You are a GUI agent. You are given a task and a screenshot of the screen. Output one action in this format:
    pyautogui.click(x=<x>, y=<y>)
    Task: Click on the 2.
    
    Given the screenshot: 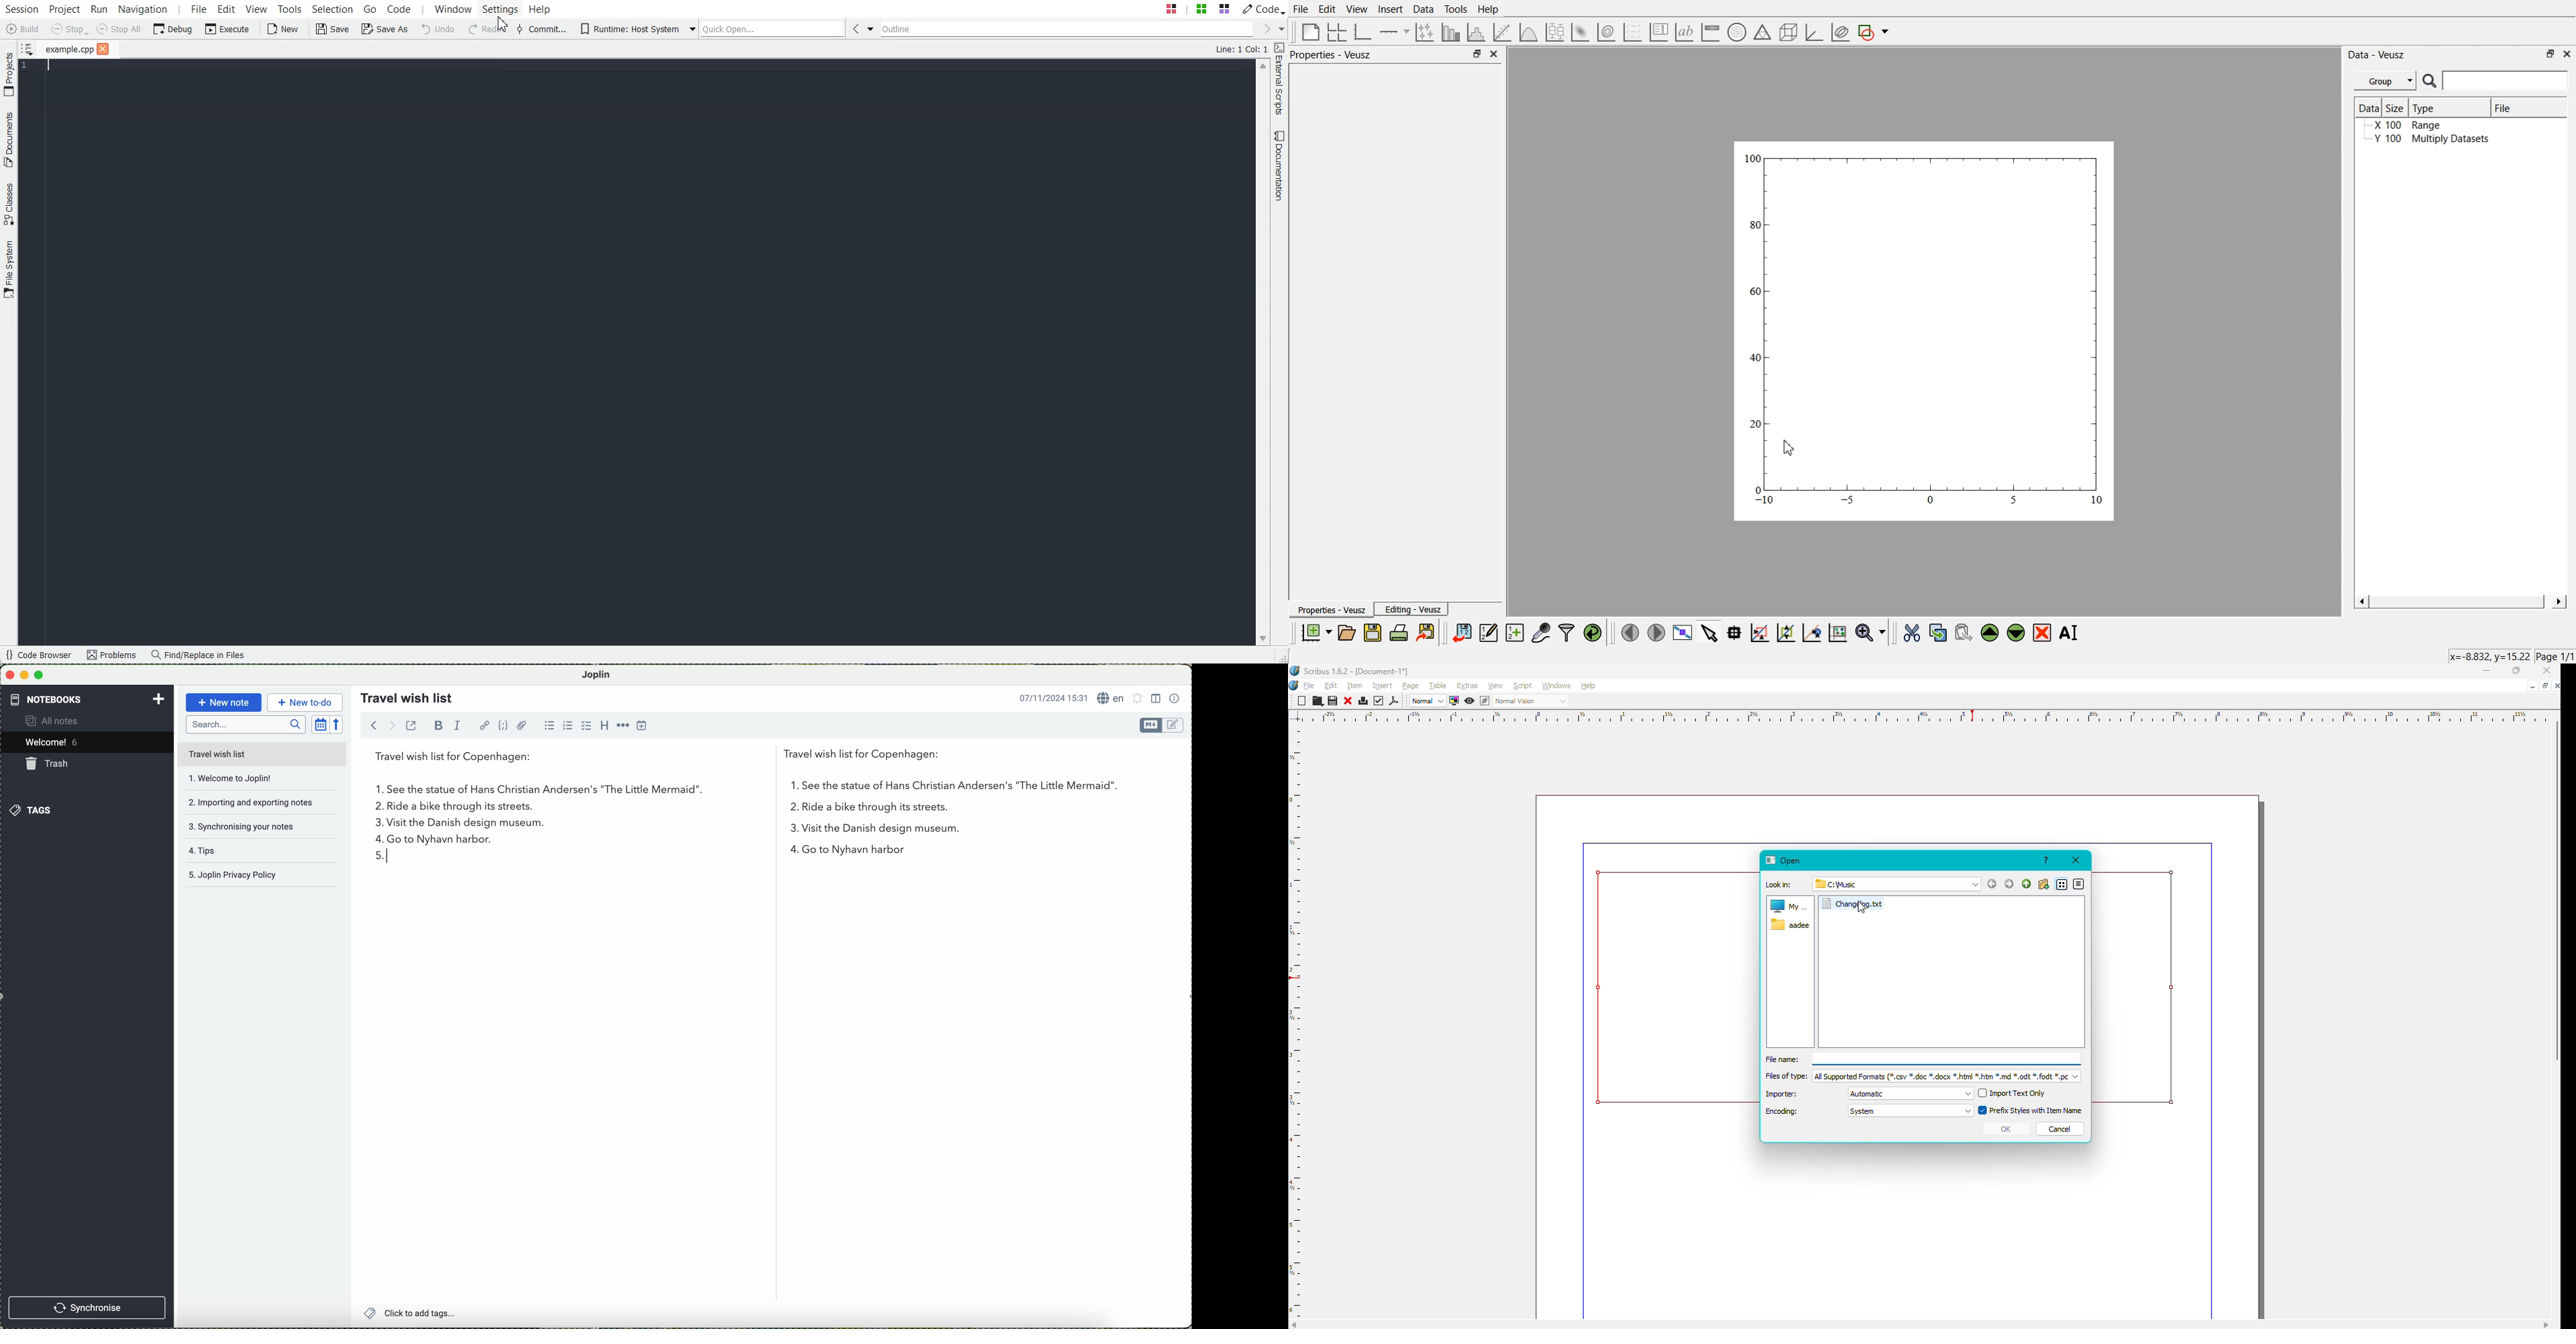 What is the action you would take?
    pyautogui.click(x=375, y=809)
    